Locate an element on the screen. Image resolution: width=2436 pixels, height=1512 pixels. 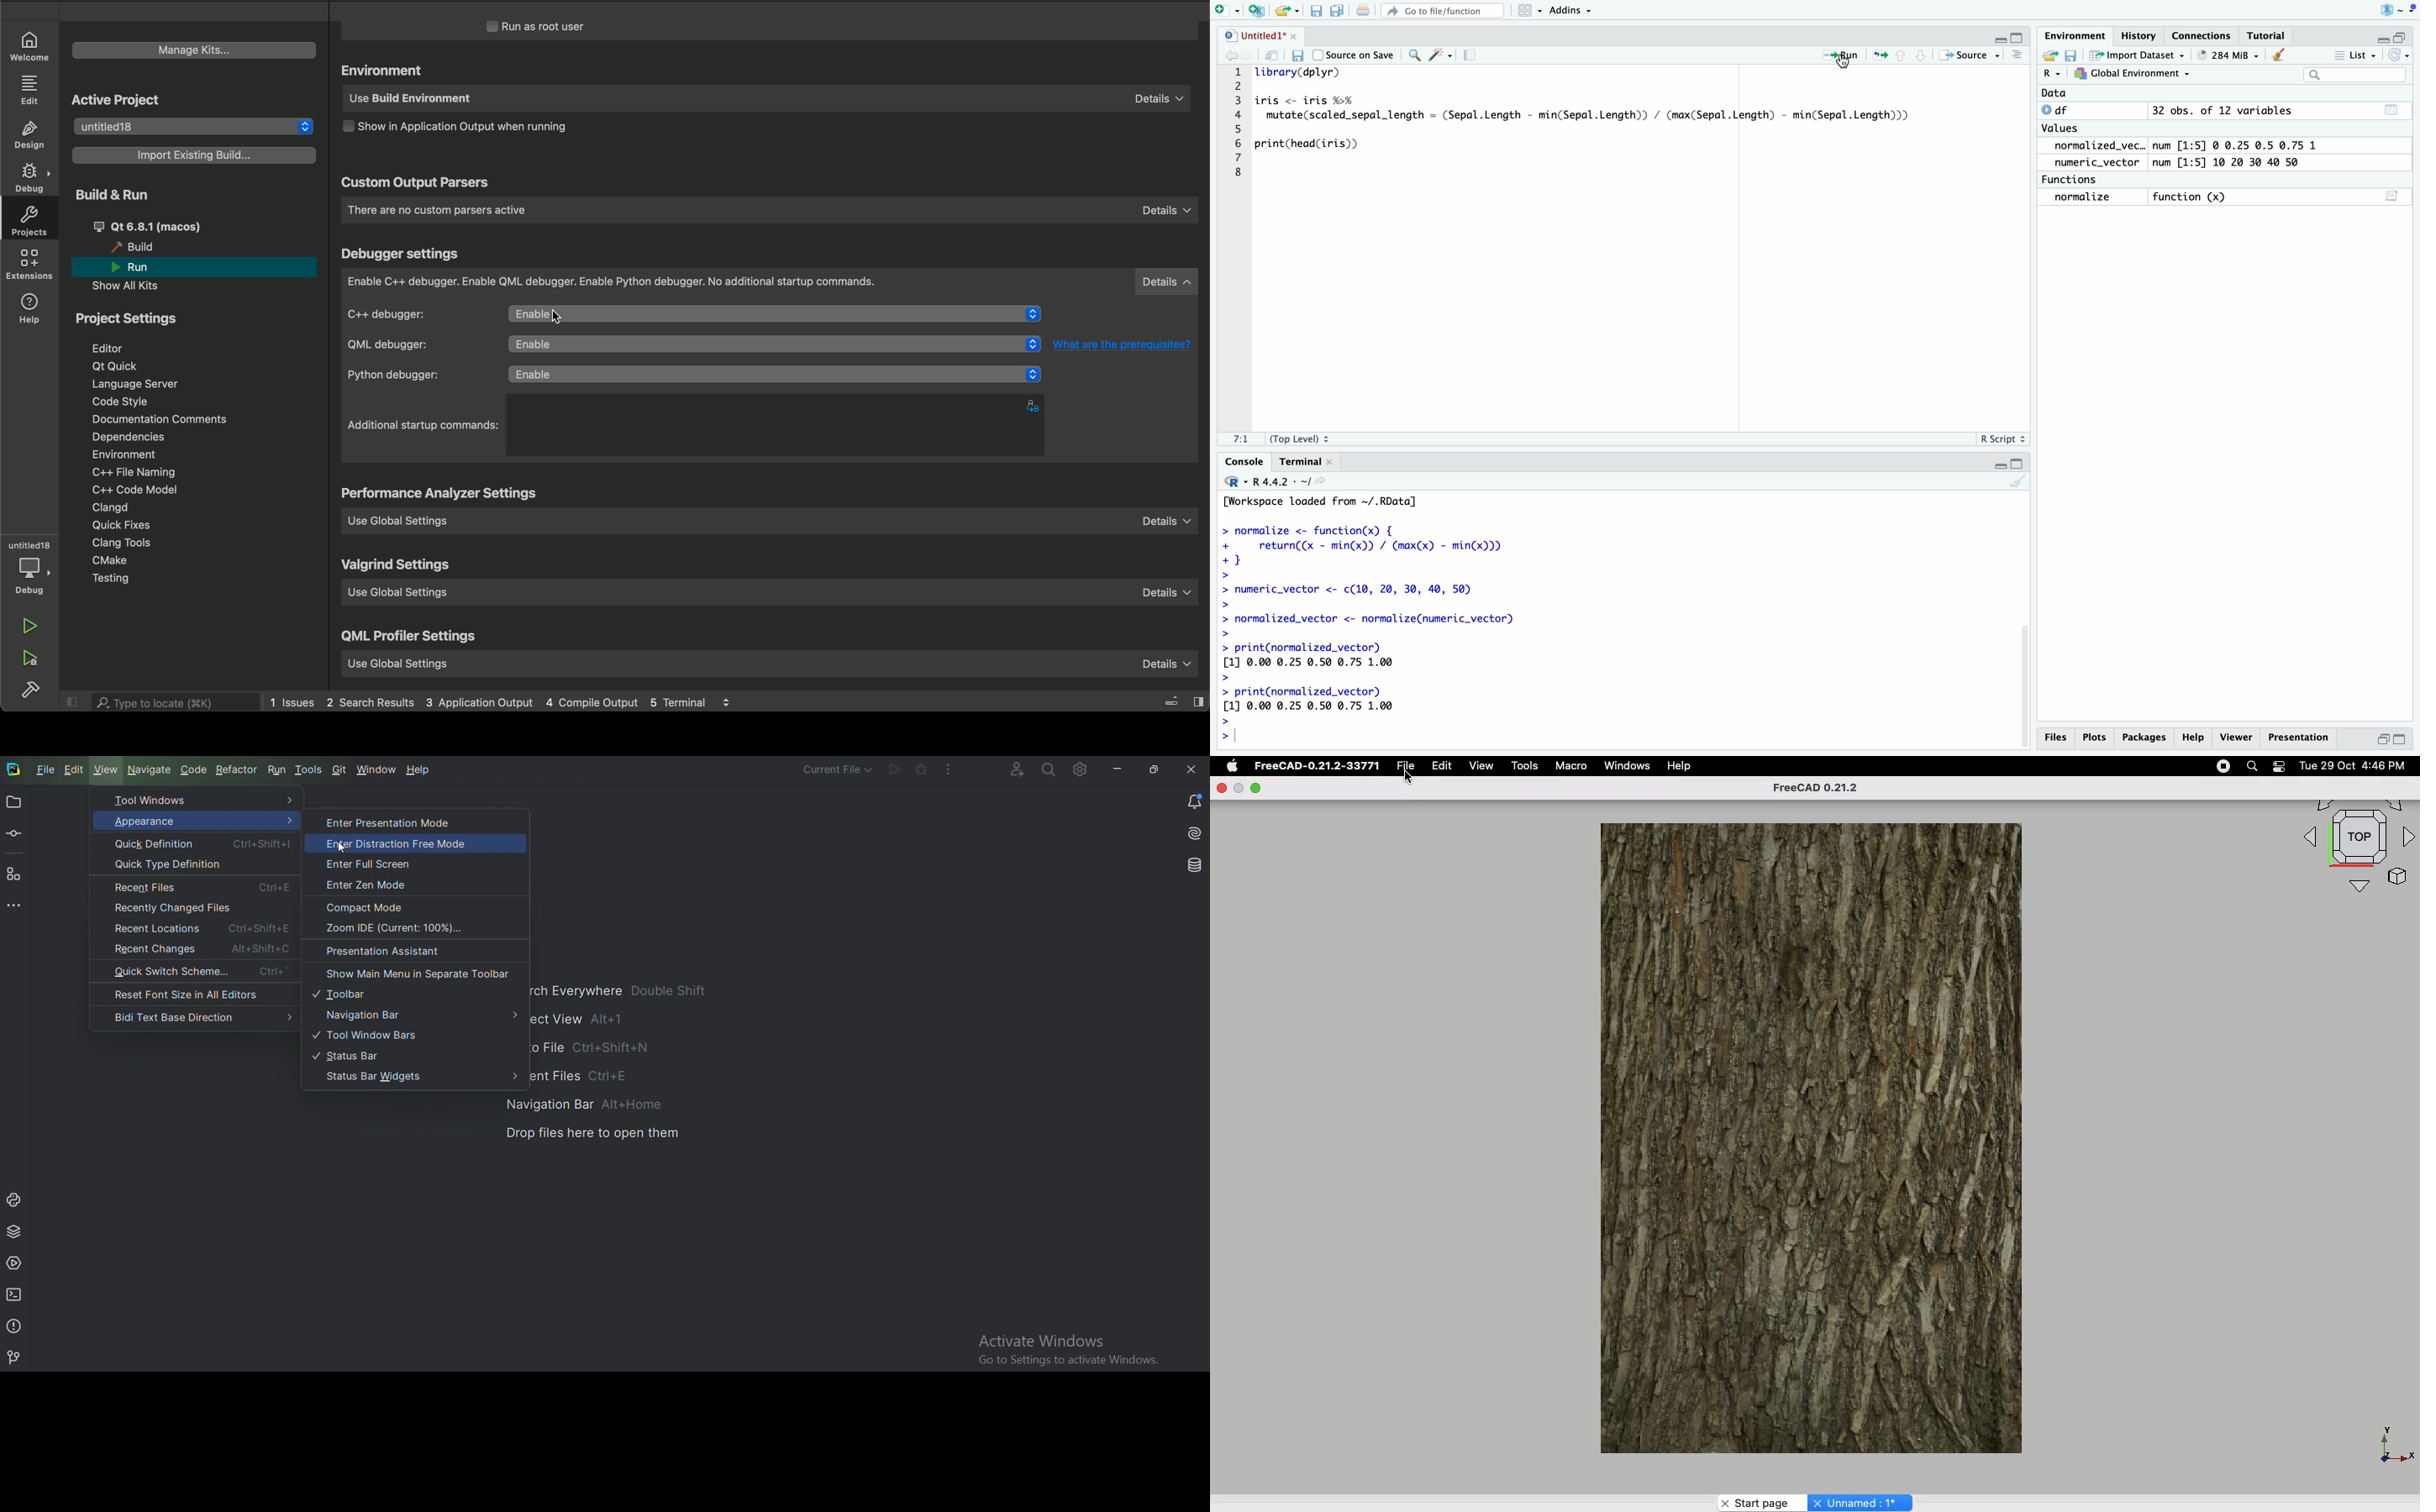
Navigation bar is located at coordinates (419, 1014).